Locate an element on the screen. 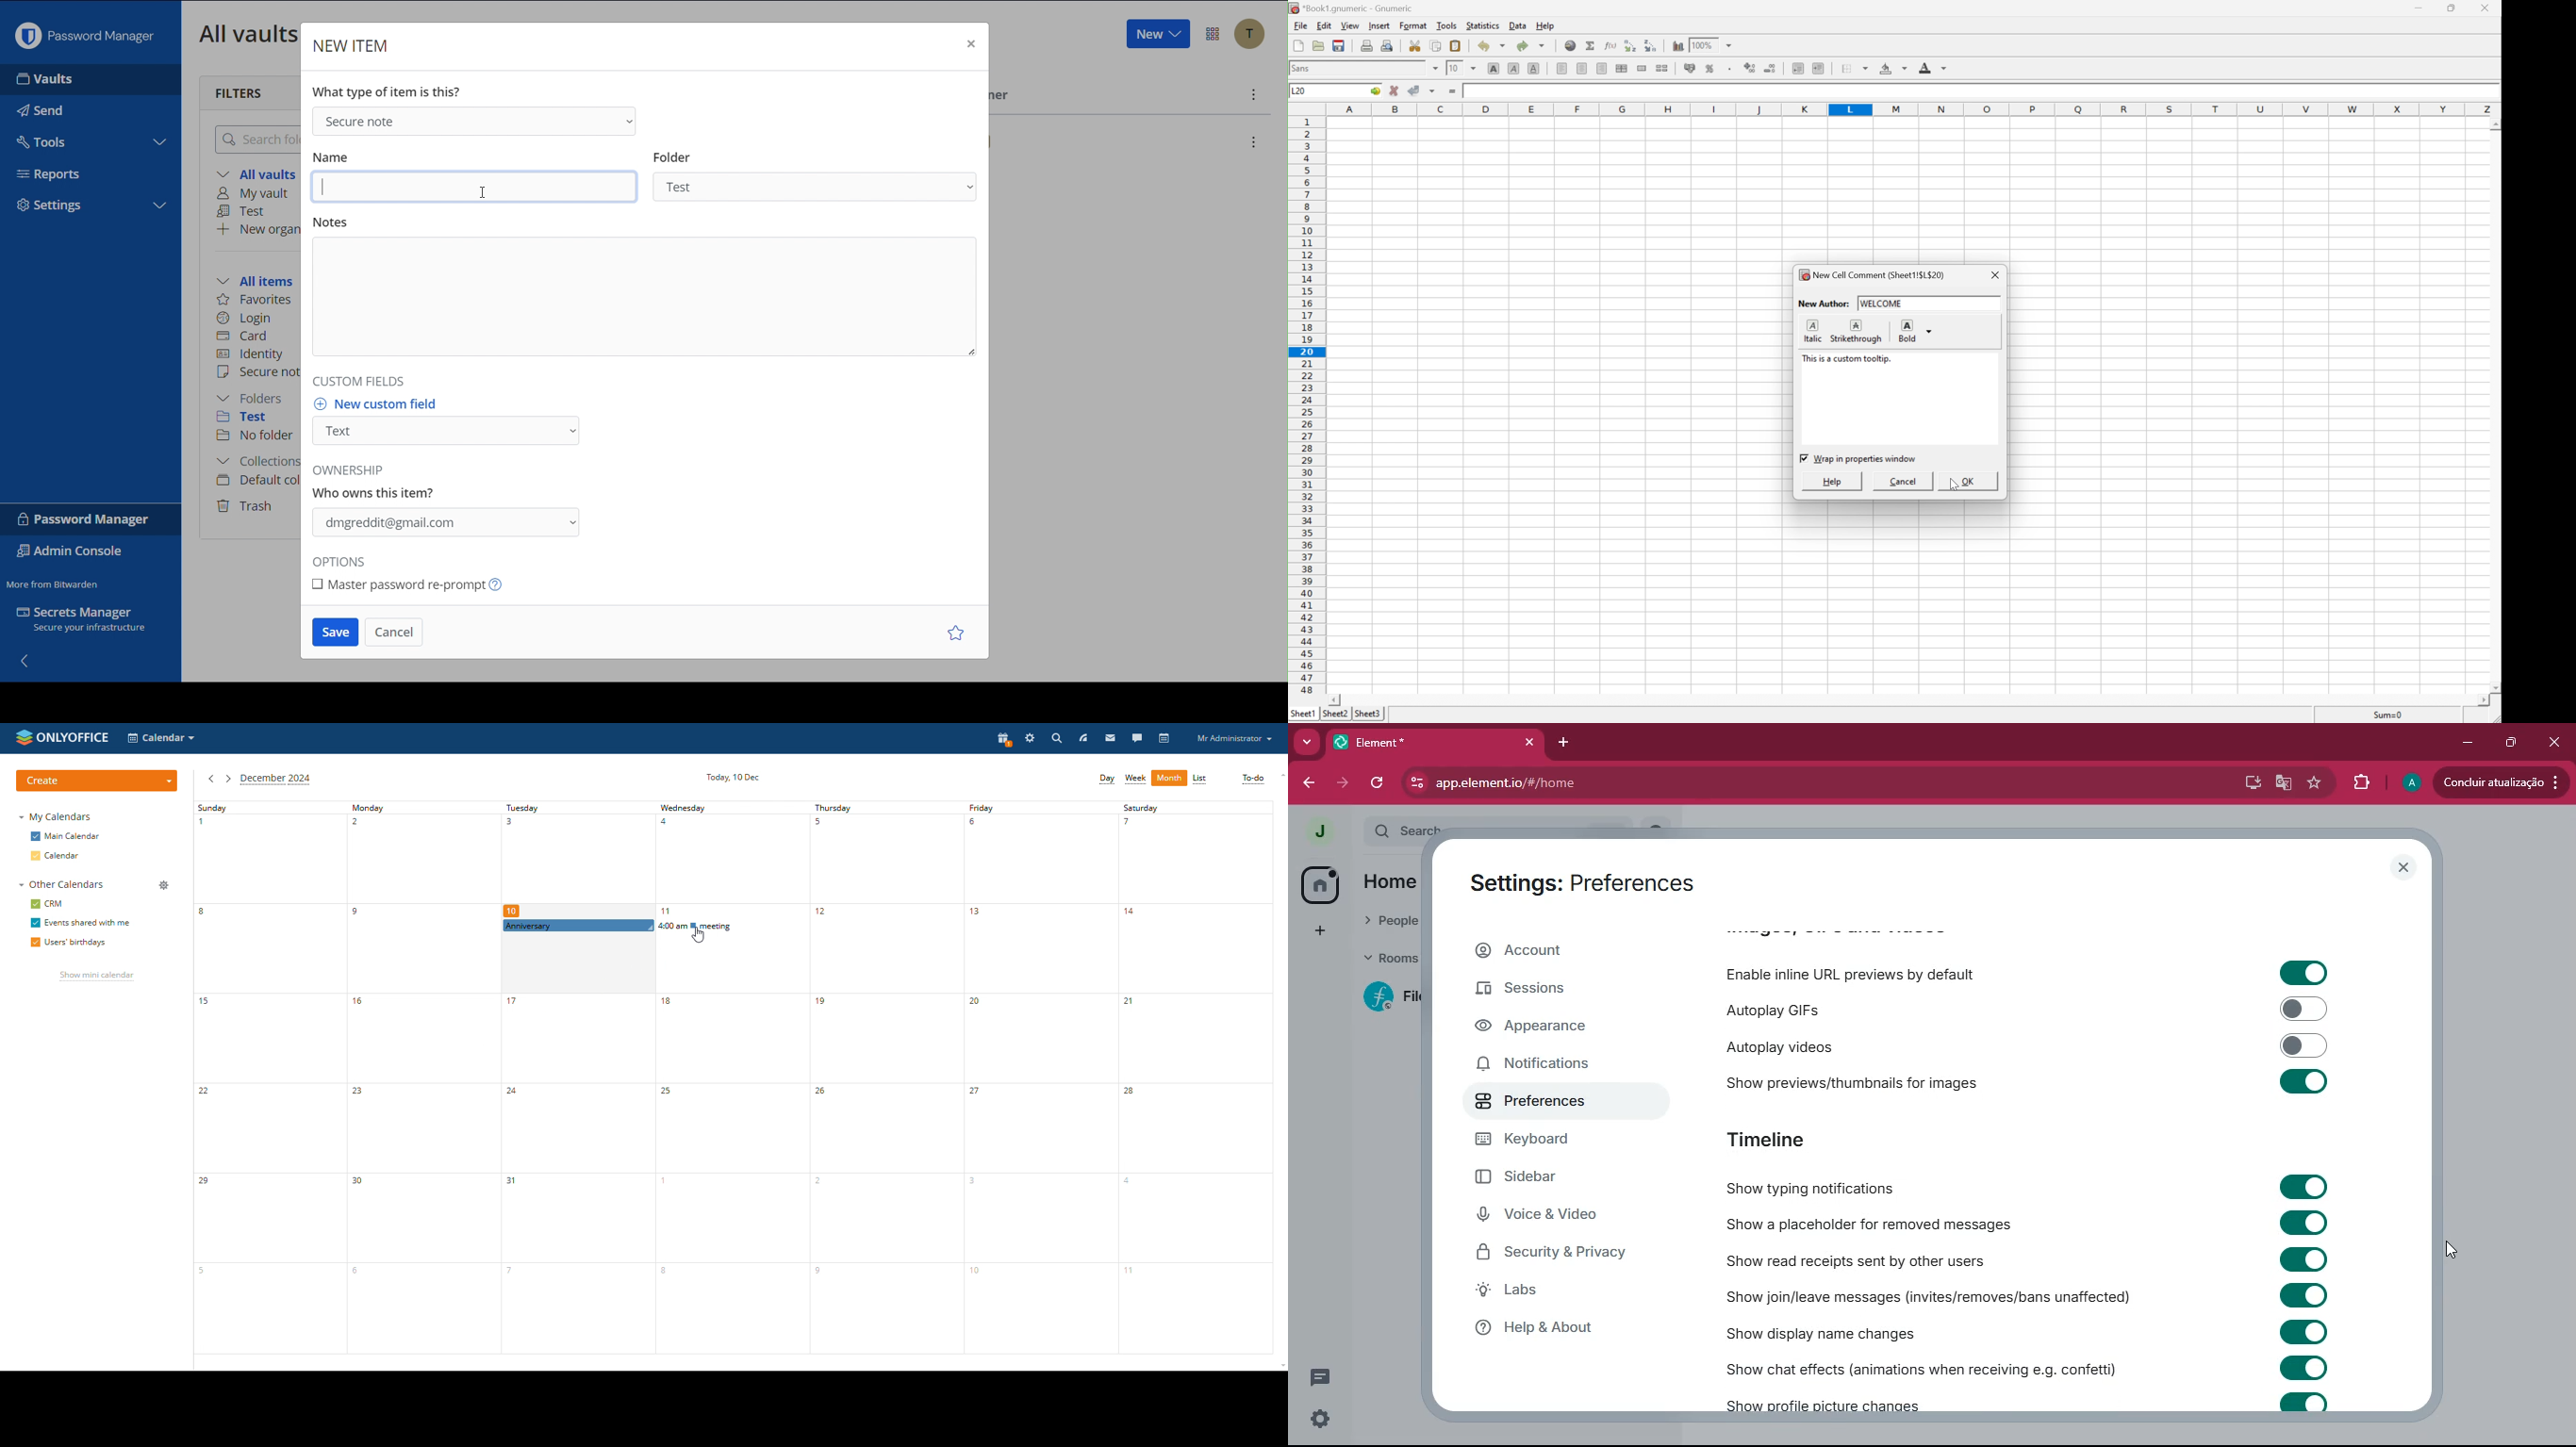 This screenshot has width=2576, height=1456. Reports is located at coordinates (54, 172).